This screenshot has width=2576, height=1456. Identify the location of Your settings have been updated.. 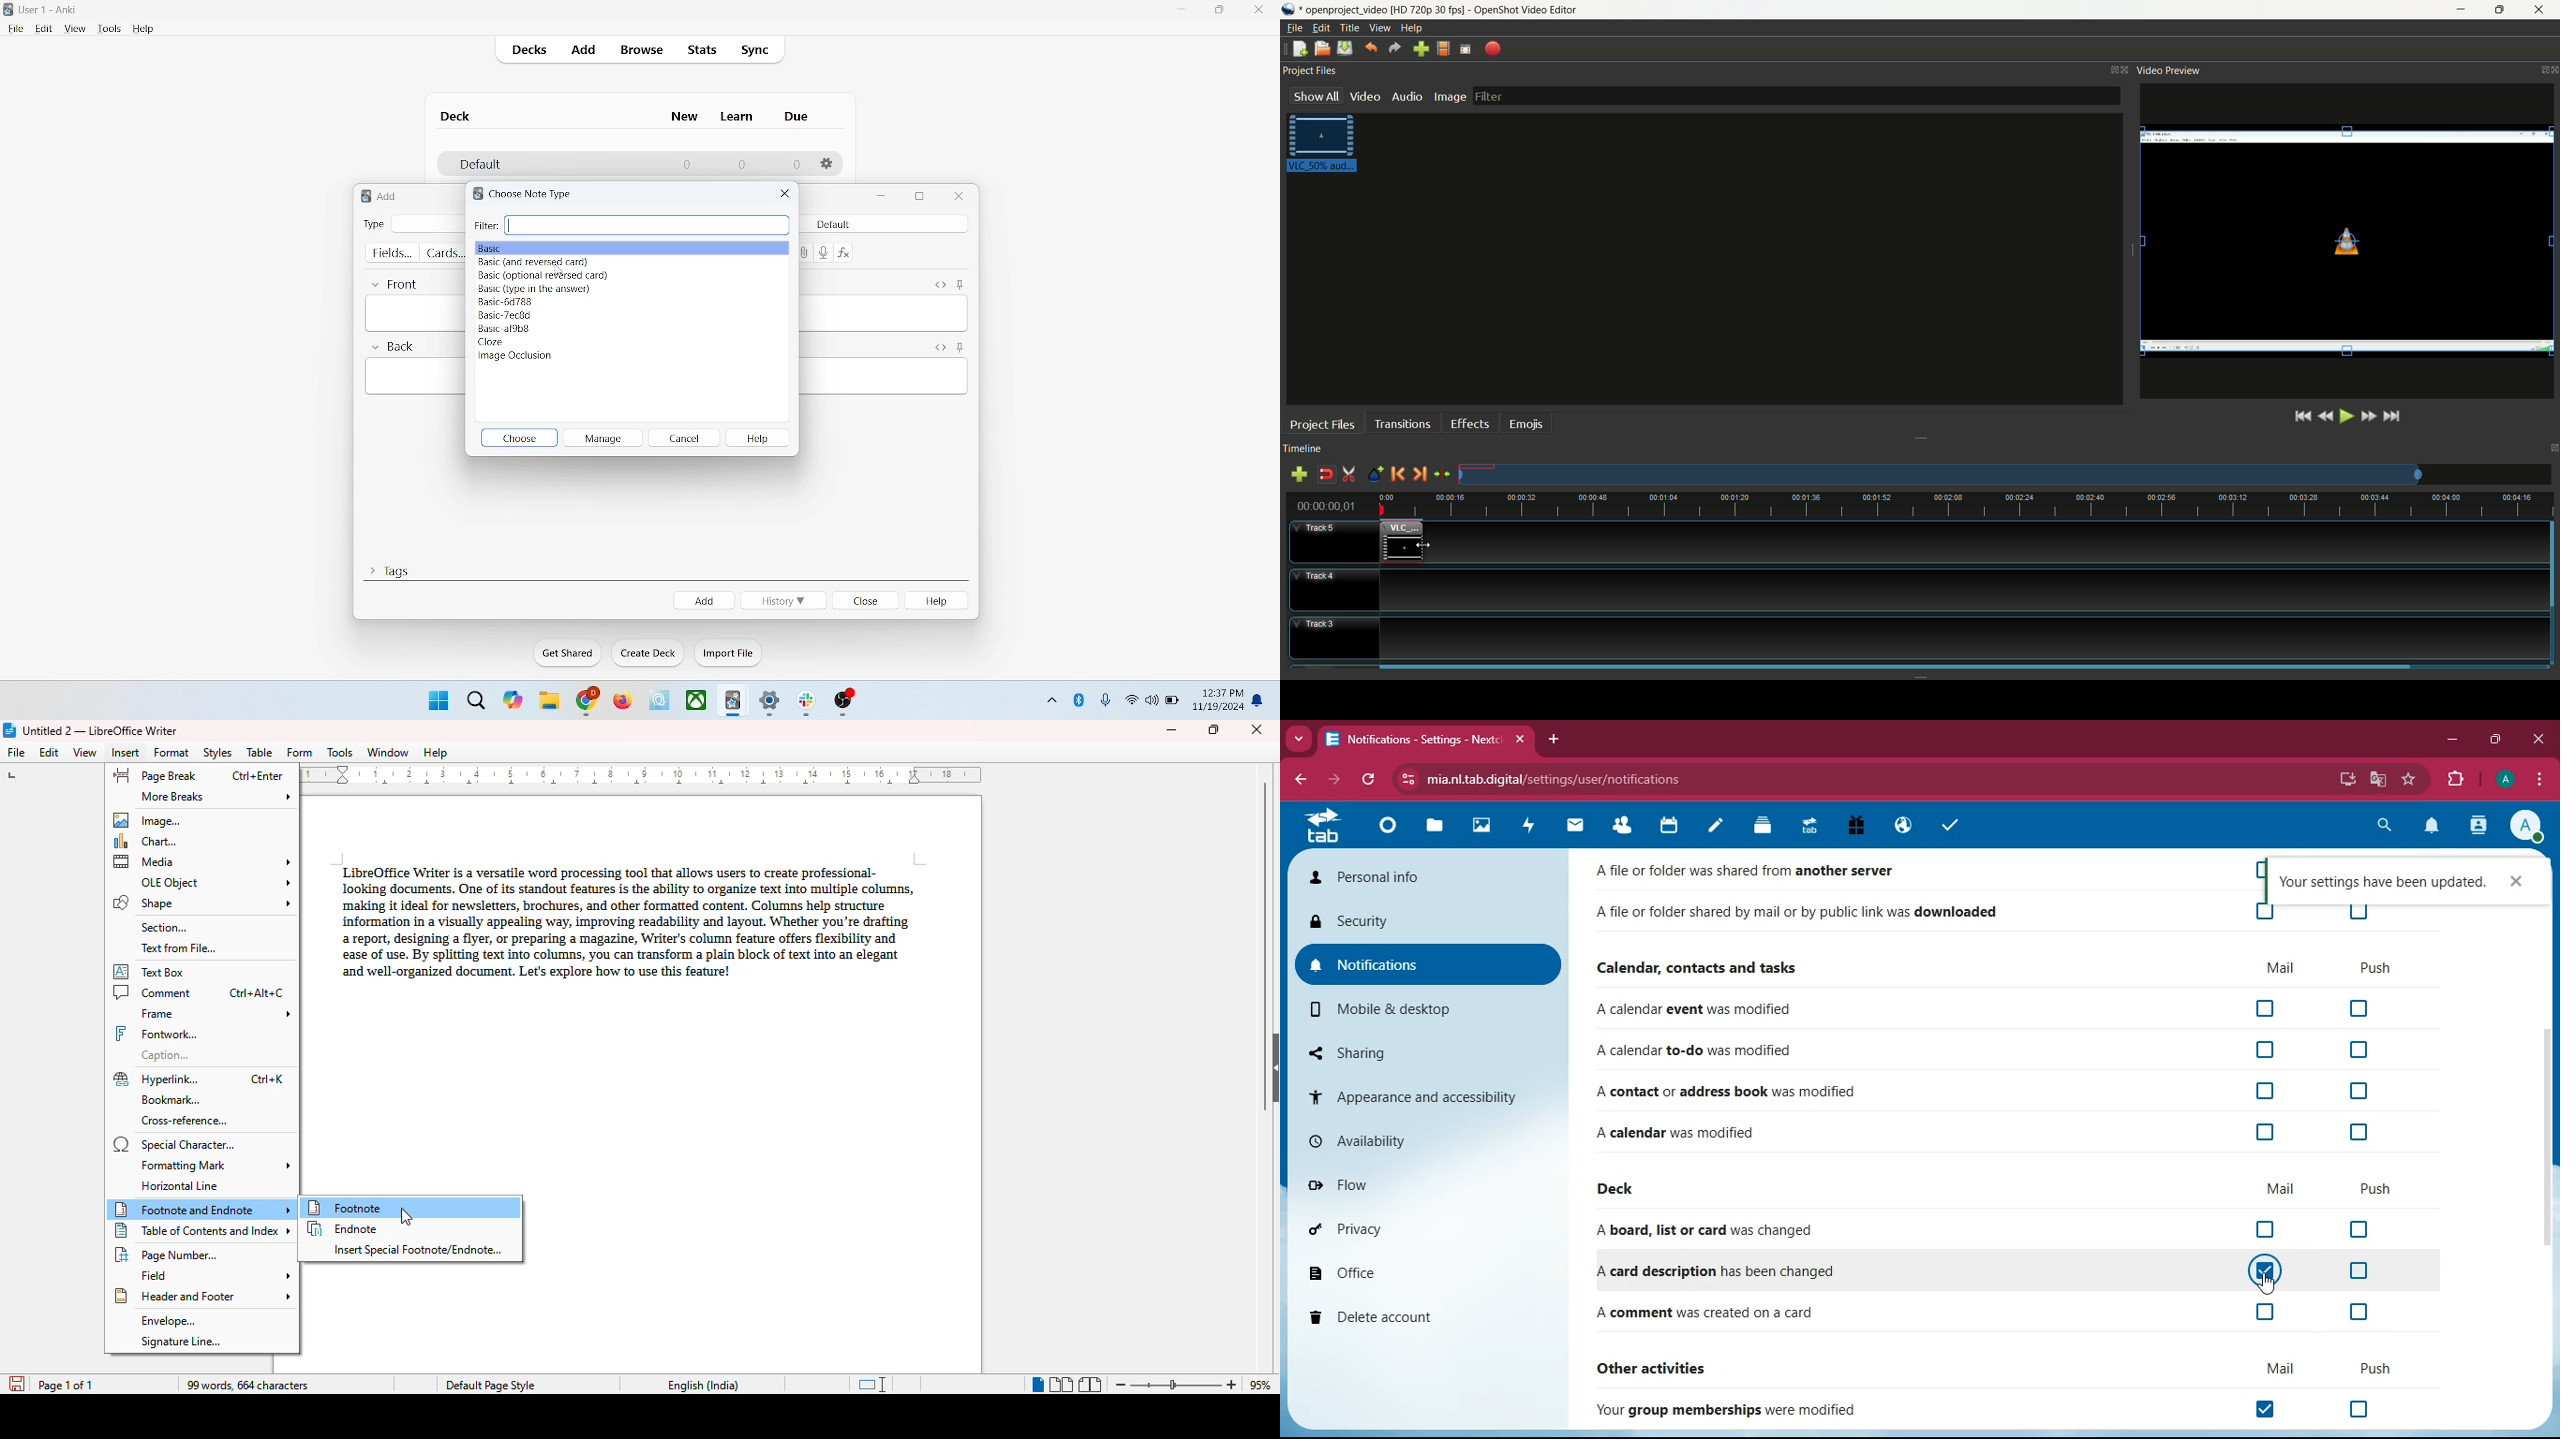
(2381, 877).